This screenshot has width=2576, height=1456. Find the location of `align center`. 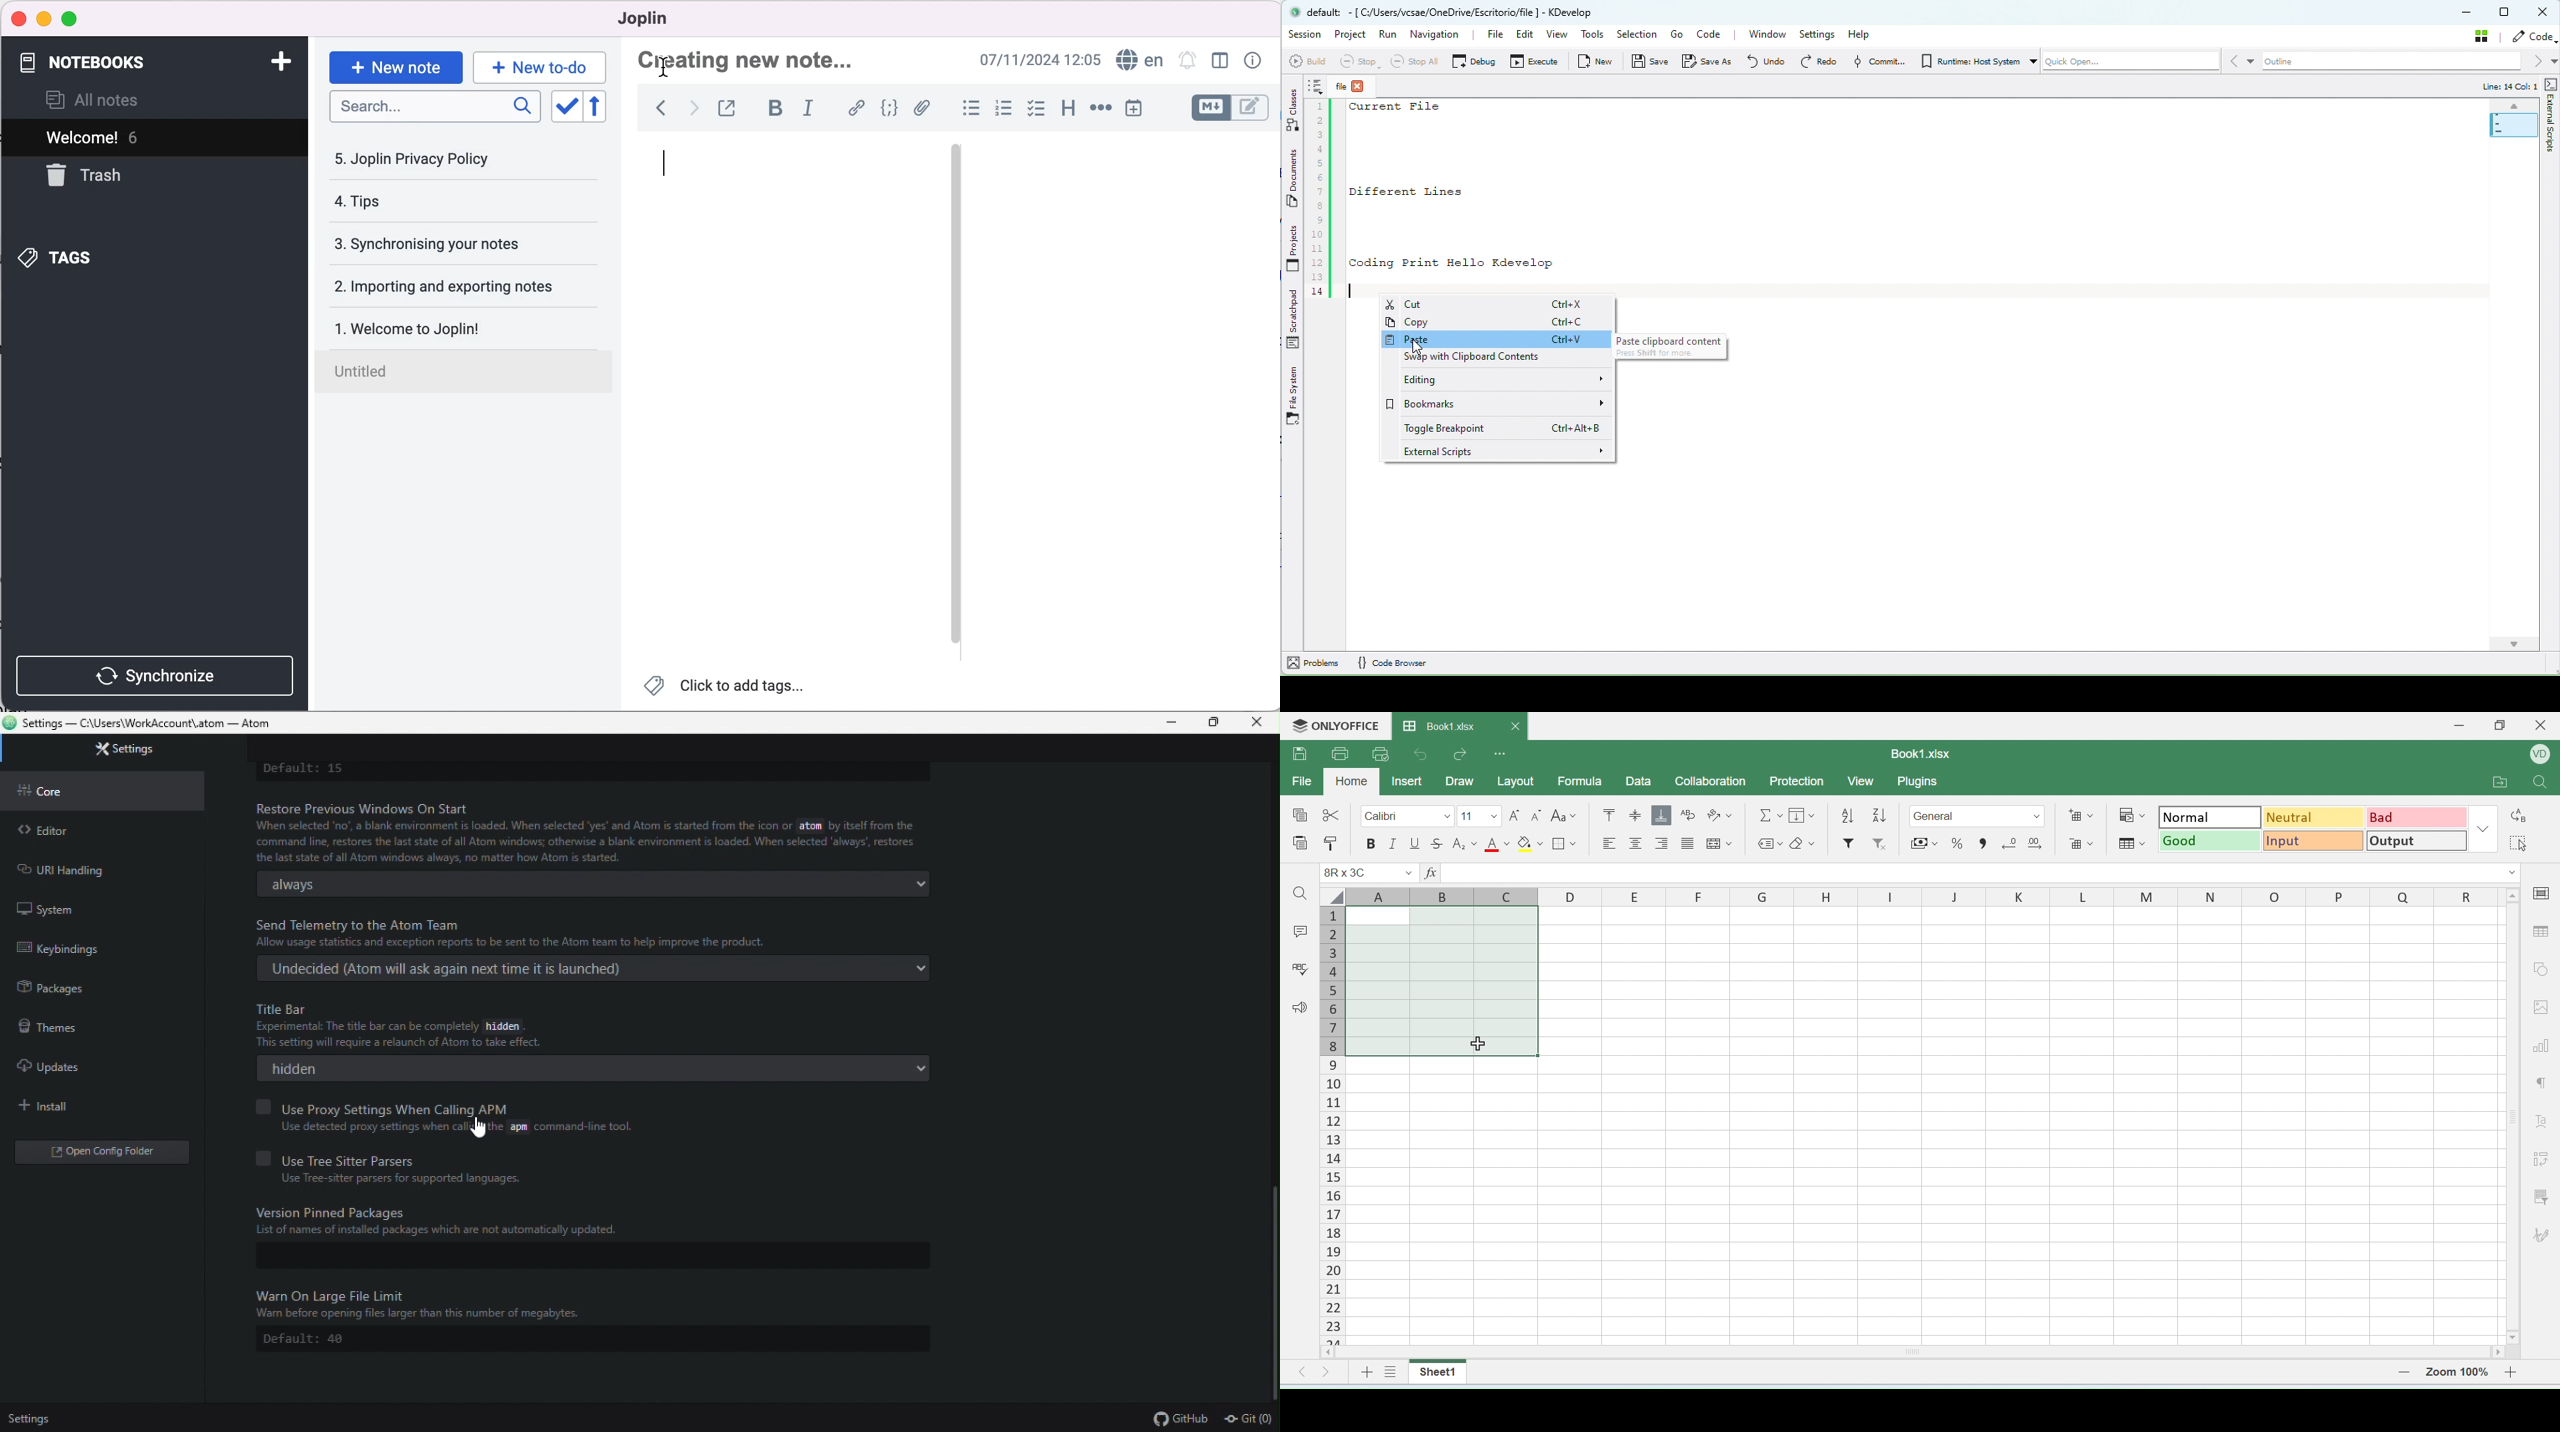

align center is located at coordinates (1636, 816).